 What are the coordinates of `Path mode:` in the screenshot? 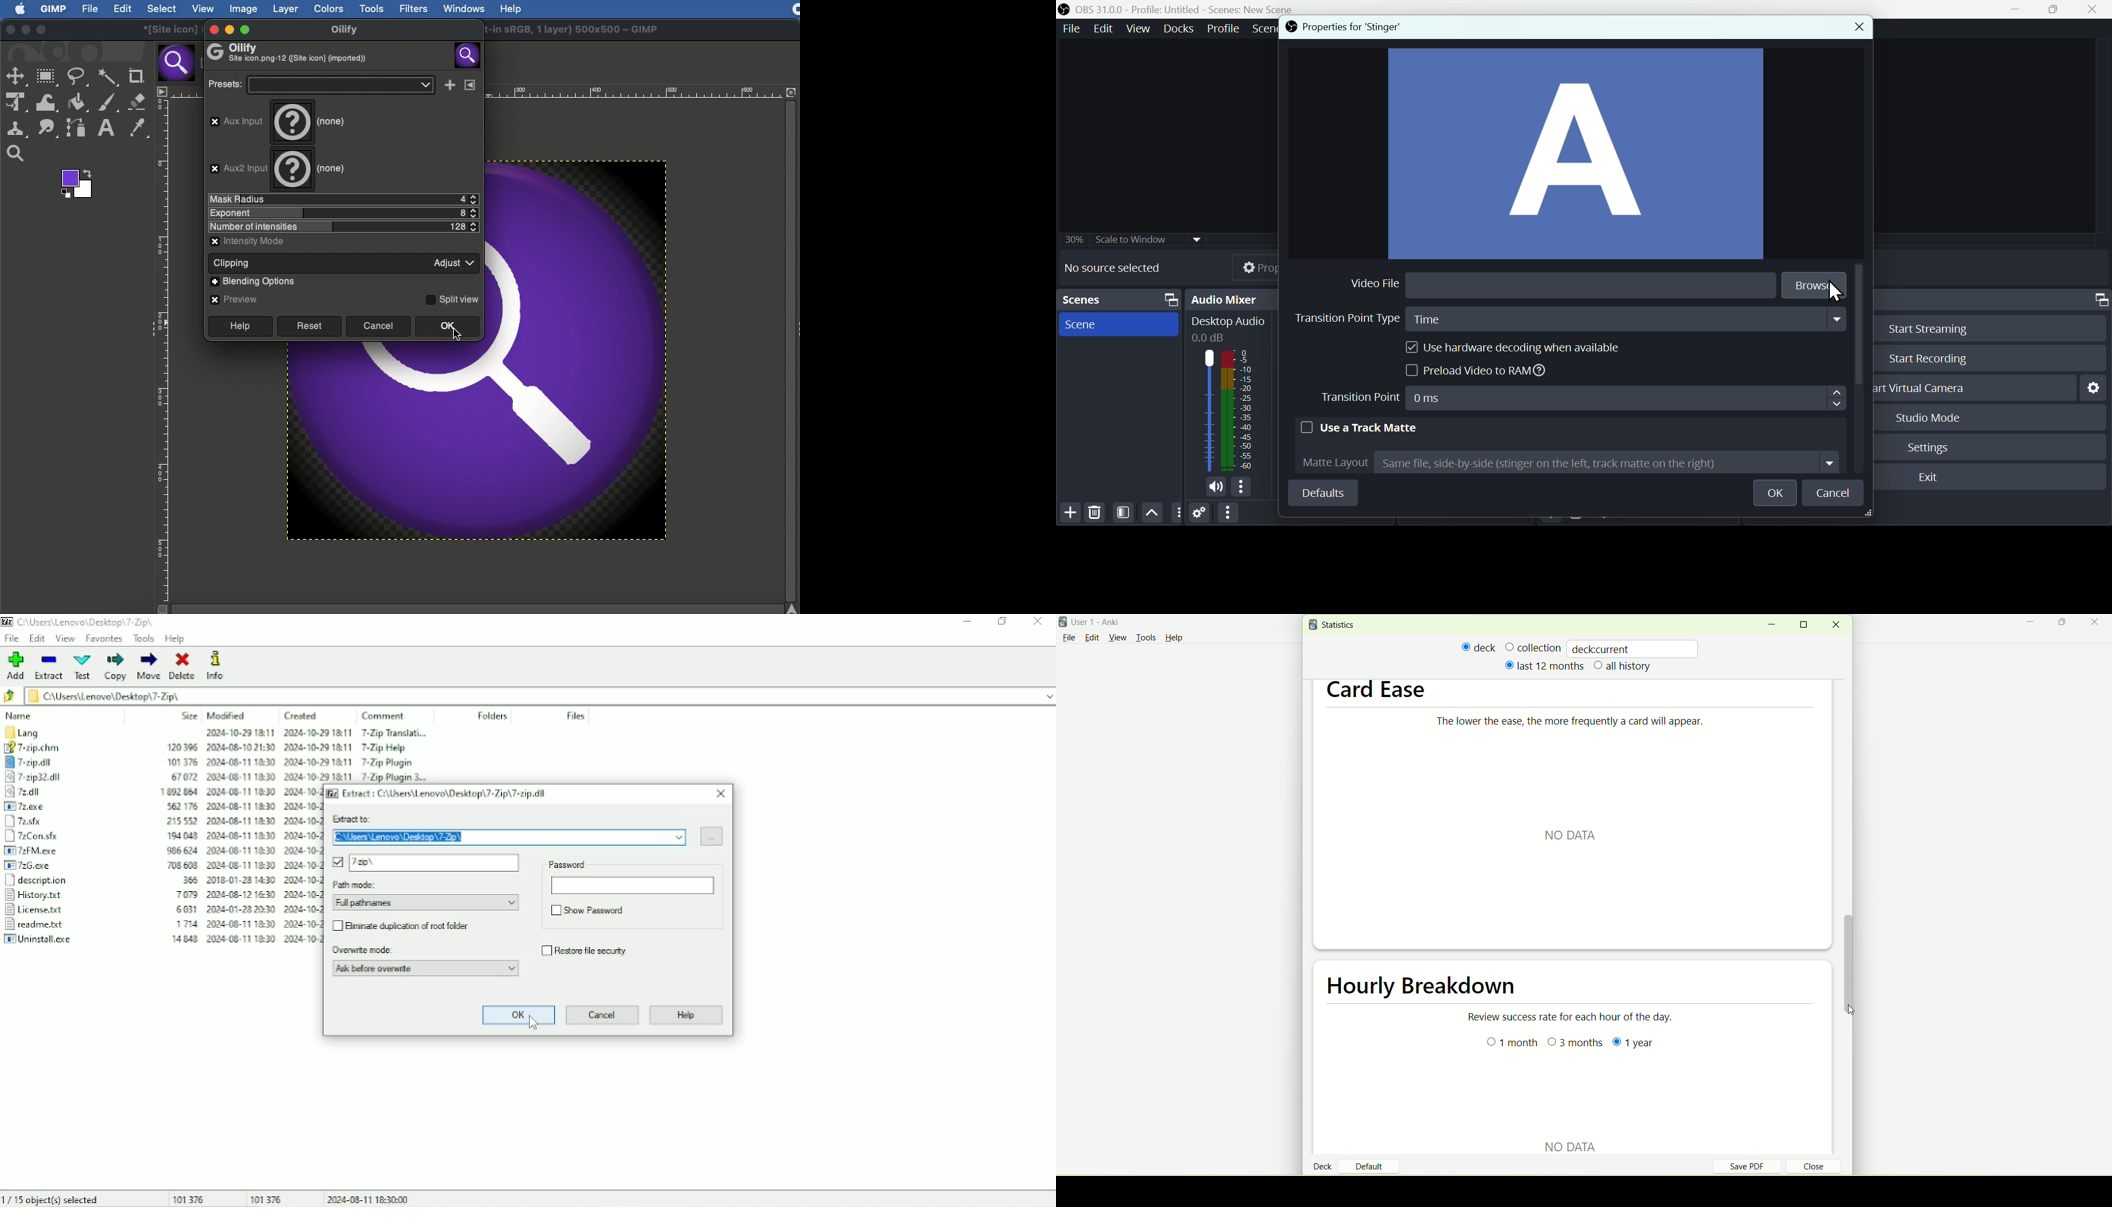 It's located at (430, 895).